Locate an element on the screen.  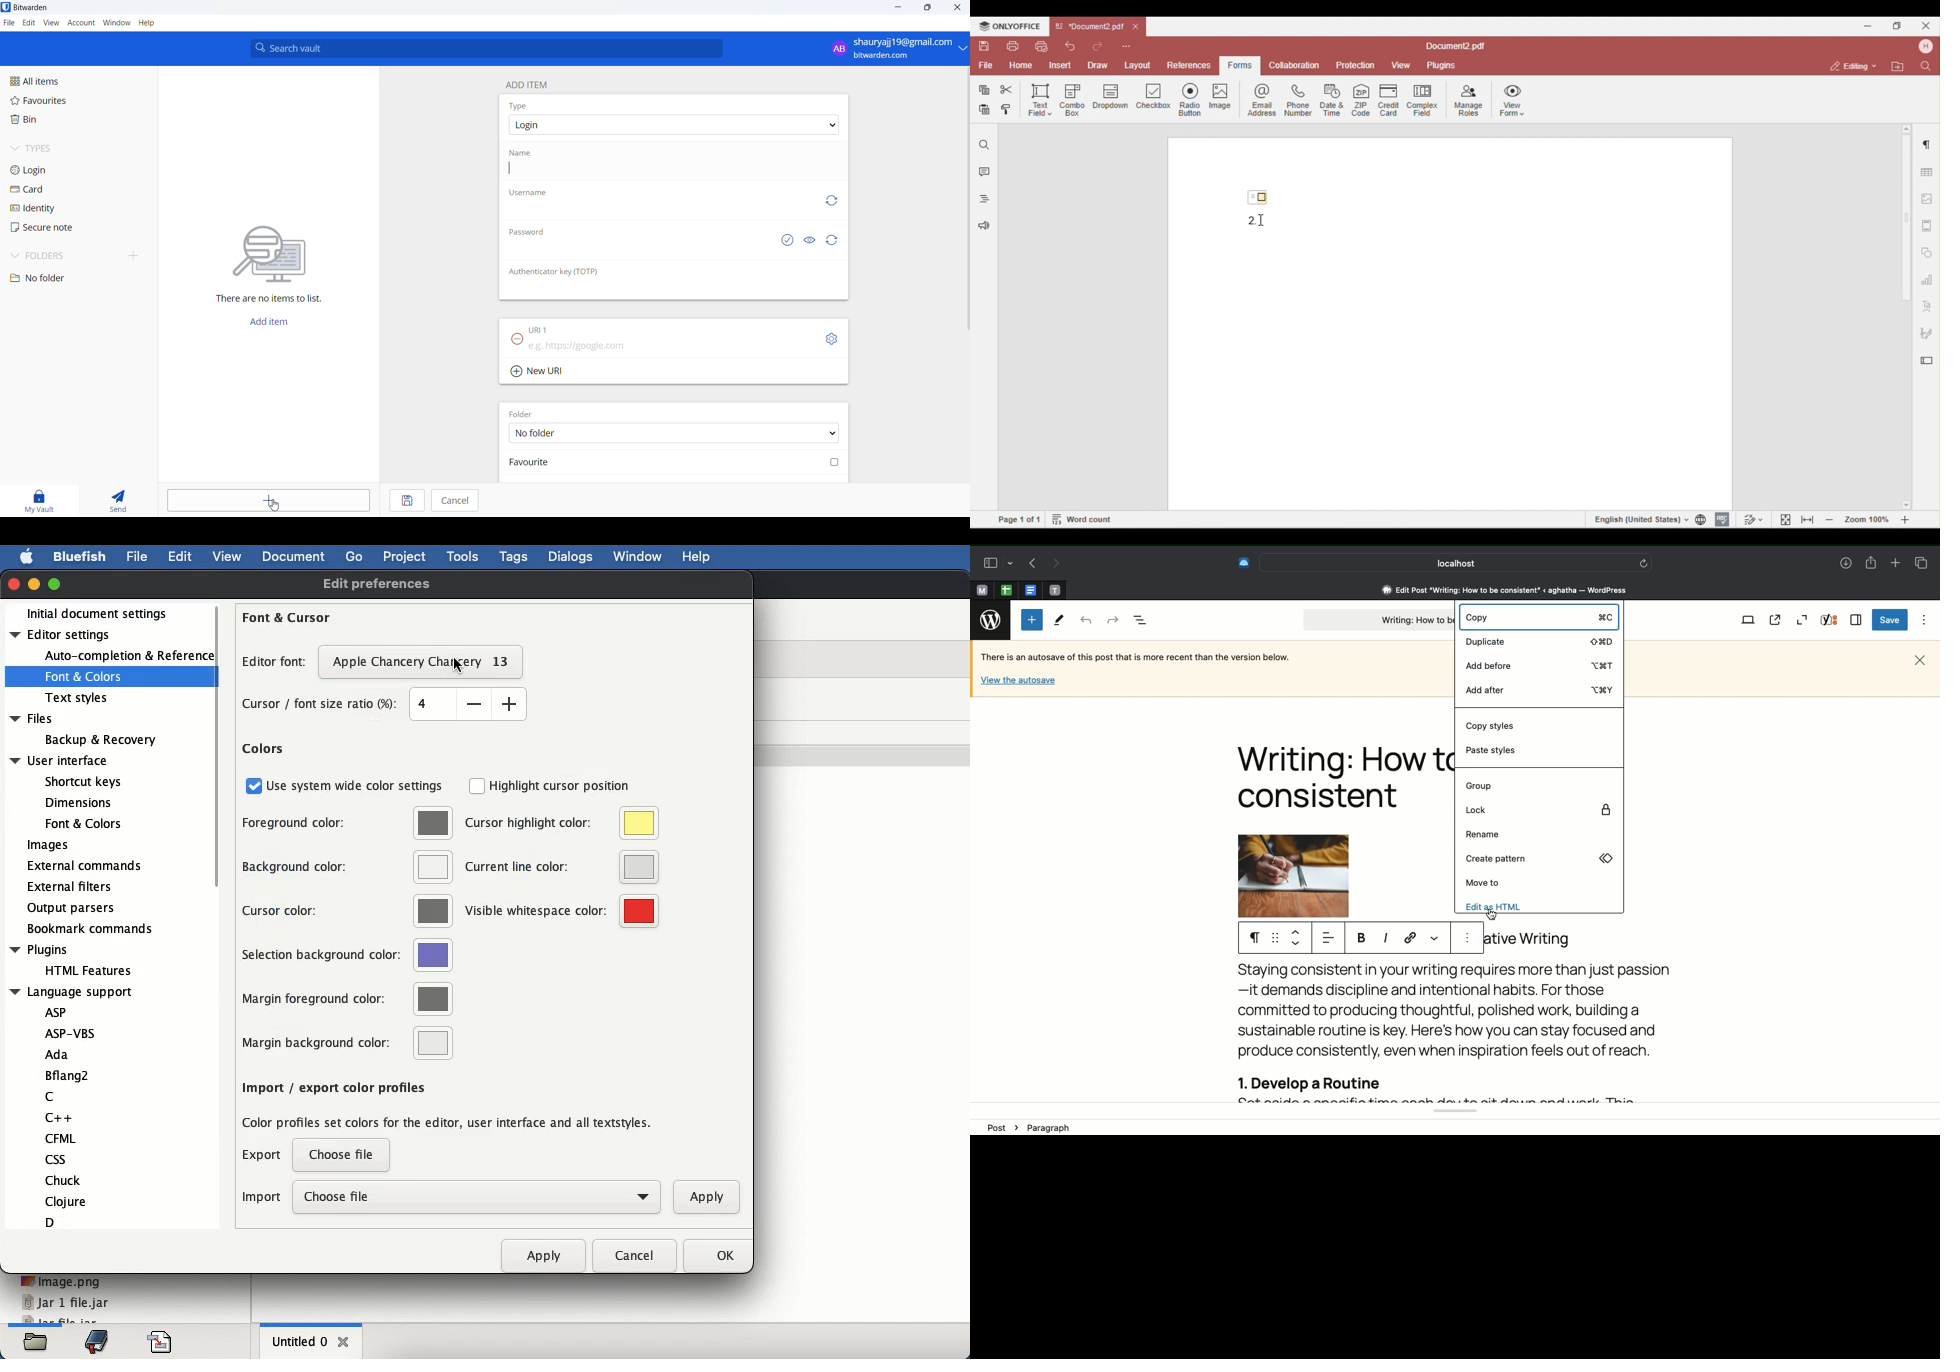
Tools is located at coordinates (1060, 621).